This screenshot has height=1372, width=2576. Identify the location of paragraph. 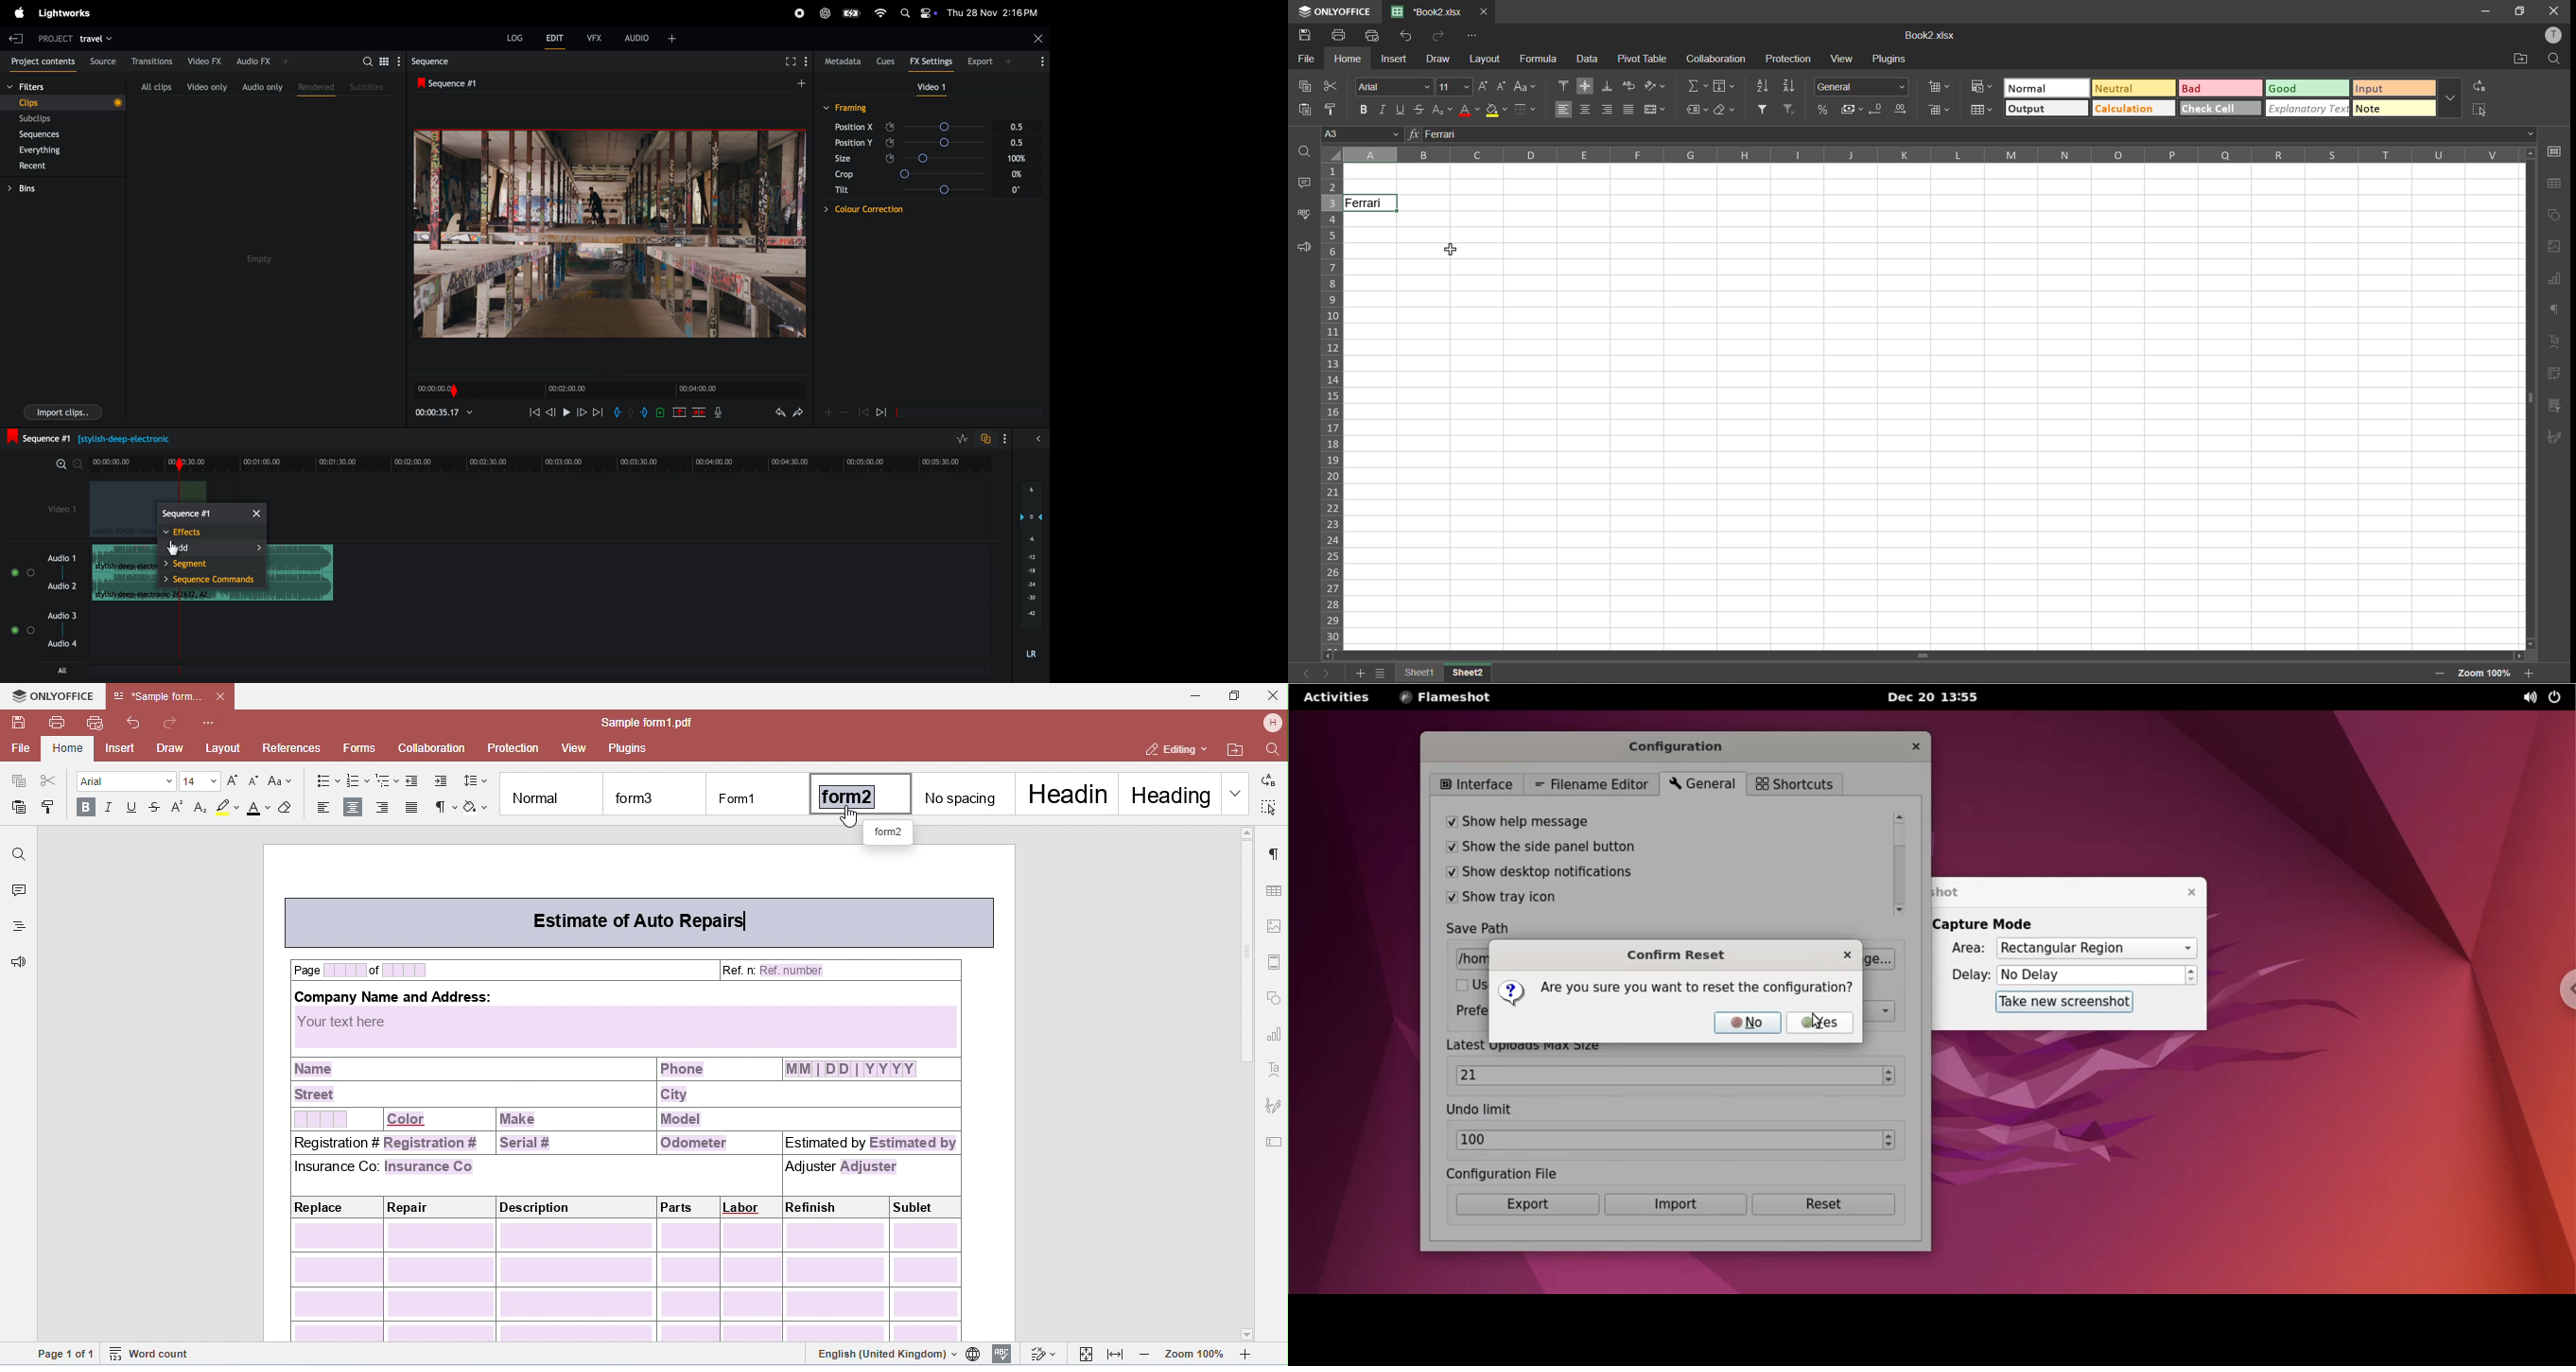
(2552, 311).